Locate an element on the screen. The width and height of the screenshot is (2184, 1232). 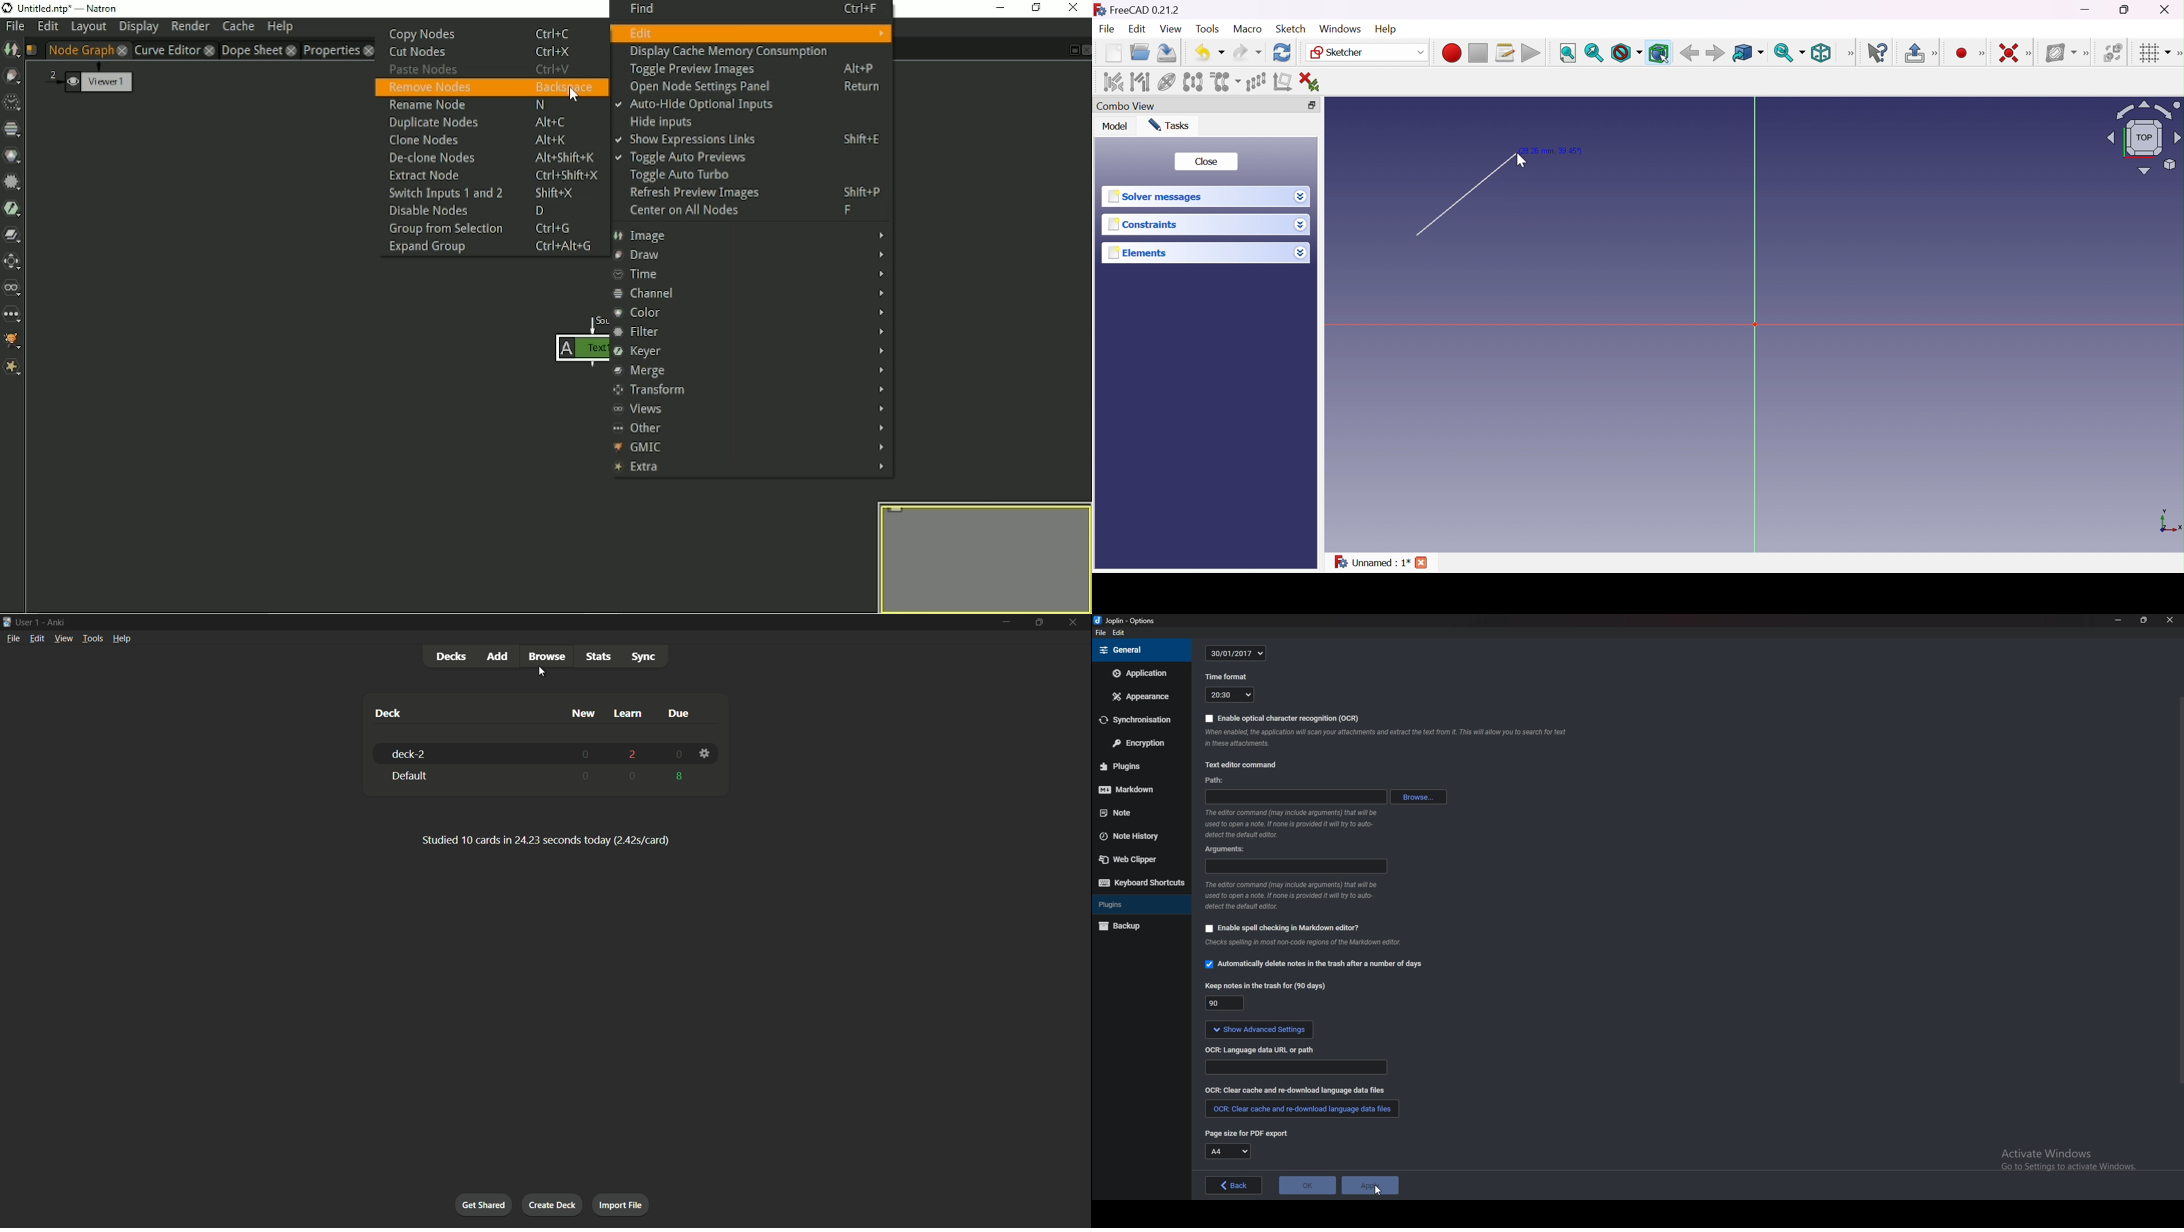
Show Expressions Links is located at coordinates (753, 140).